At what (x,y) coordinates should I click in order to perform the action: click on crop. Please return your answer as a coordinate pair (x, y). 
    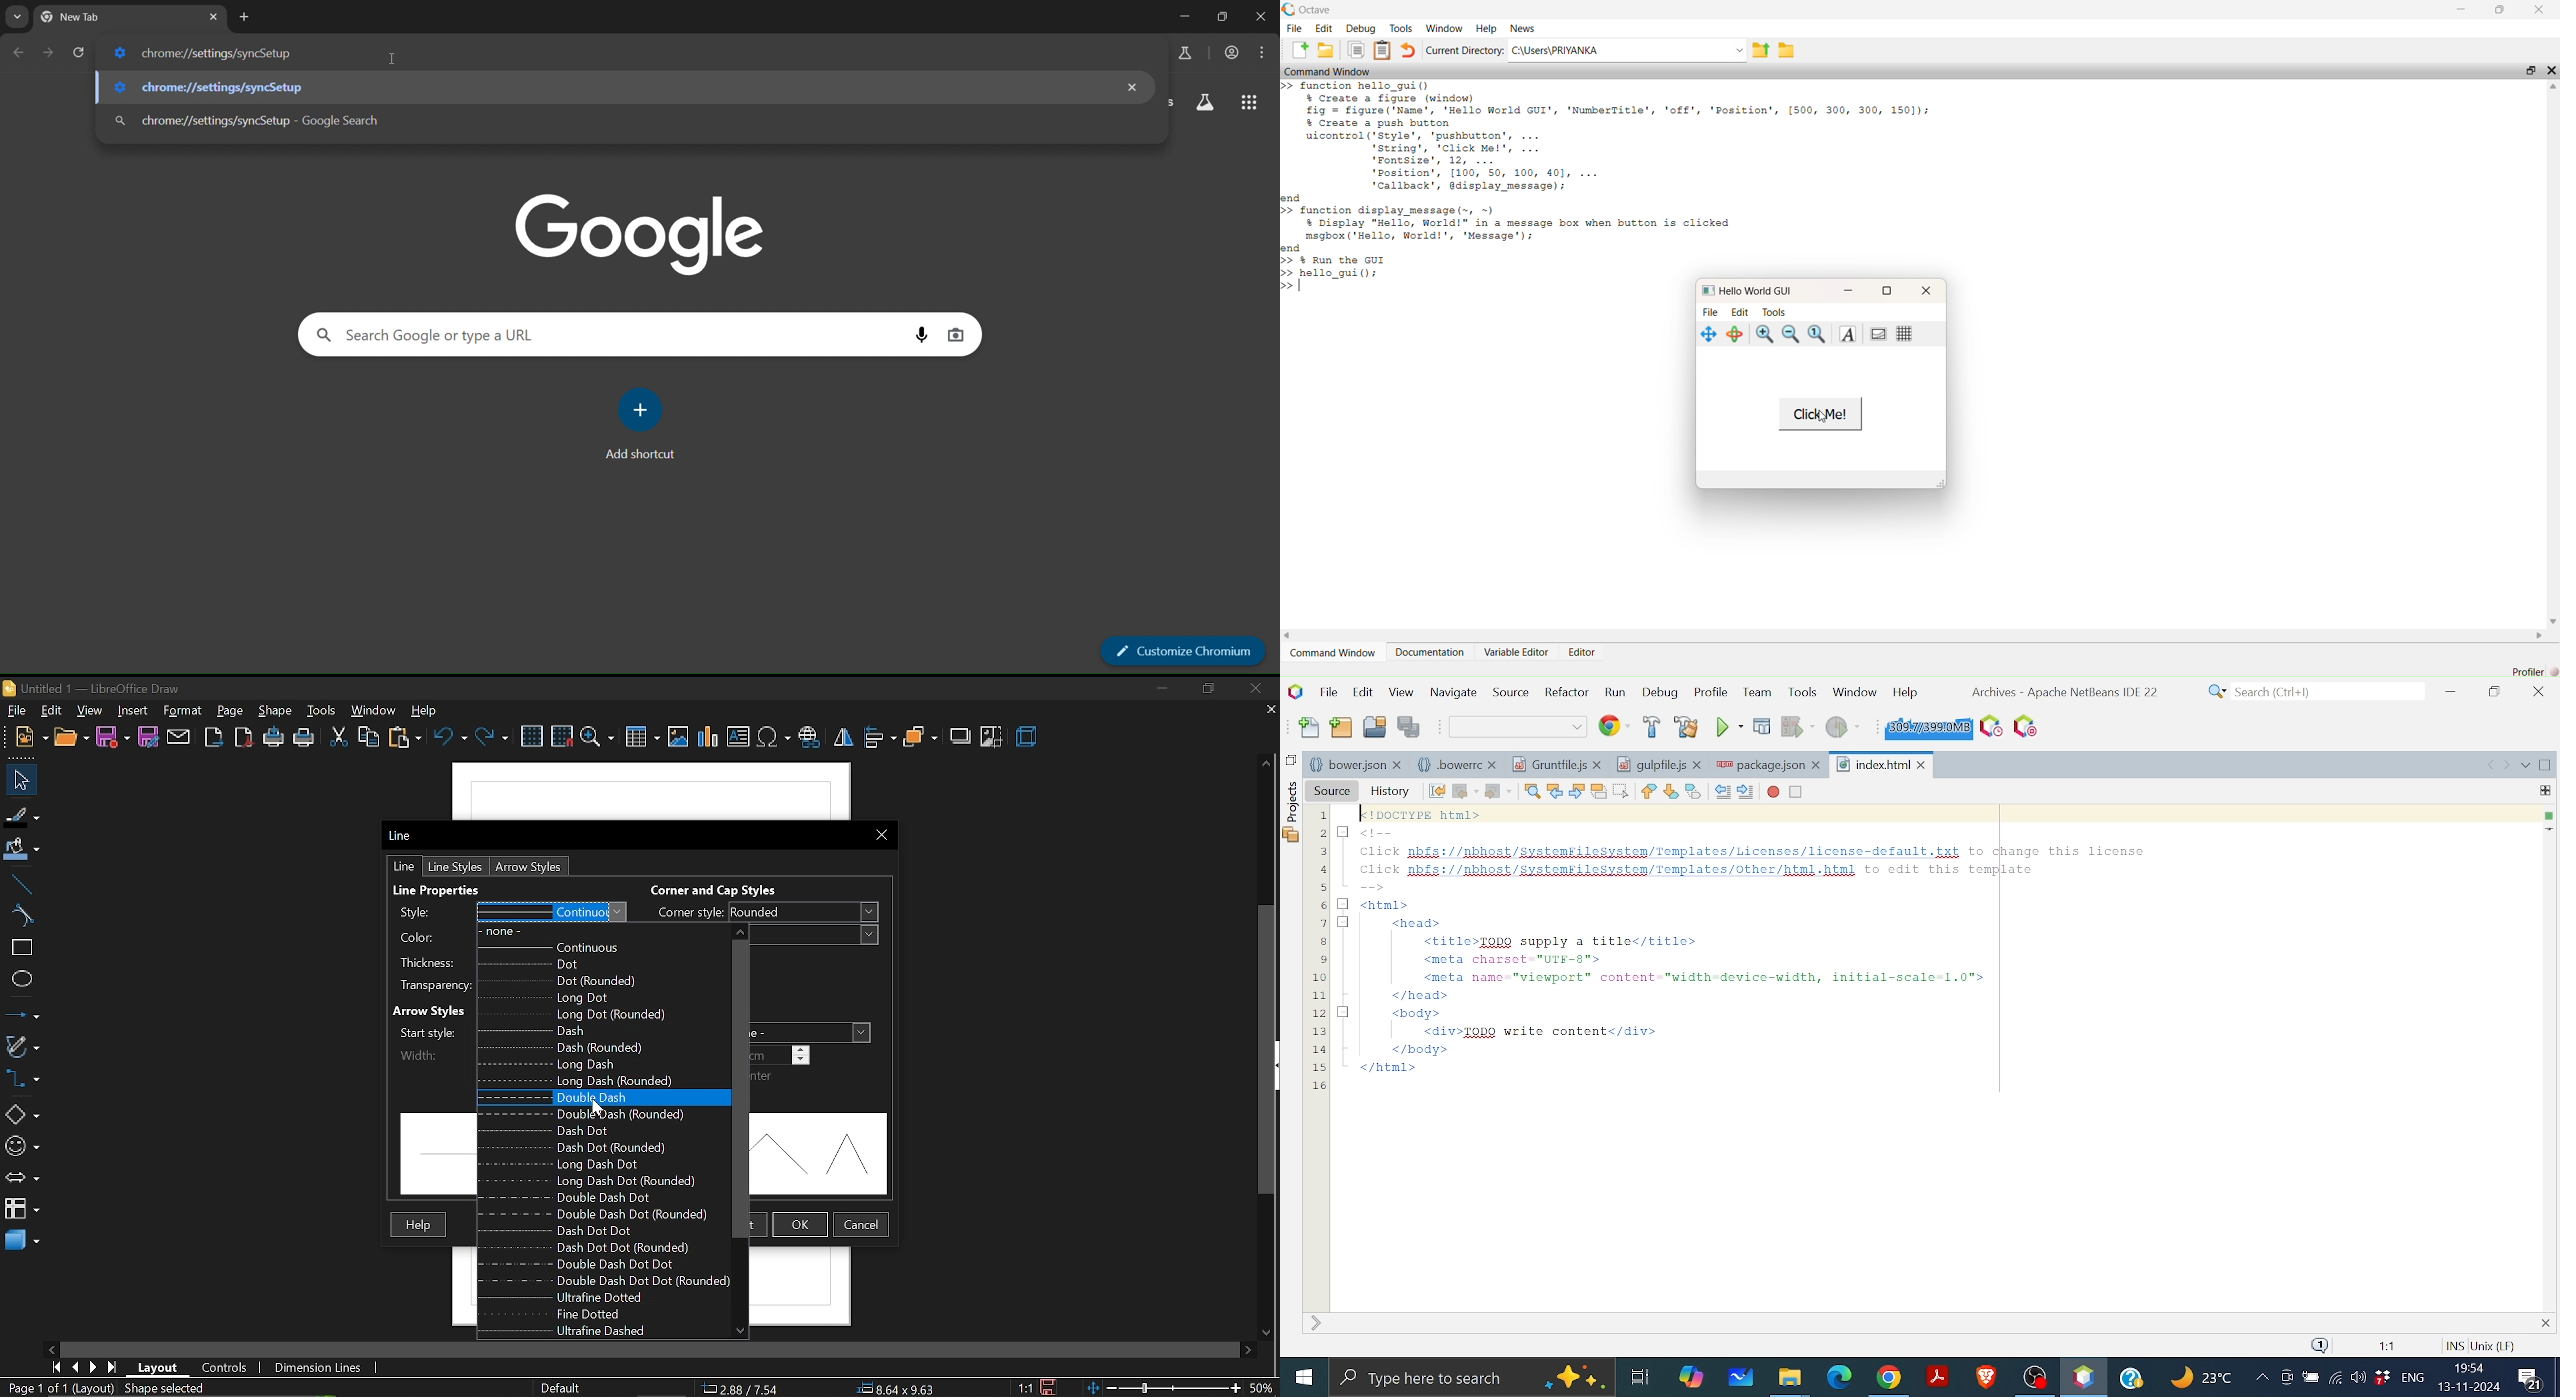
    Looking at the image, I should click on (991, 736).